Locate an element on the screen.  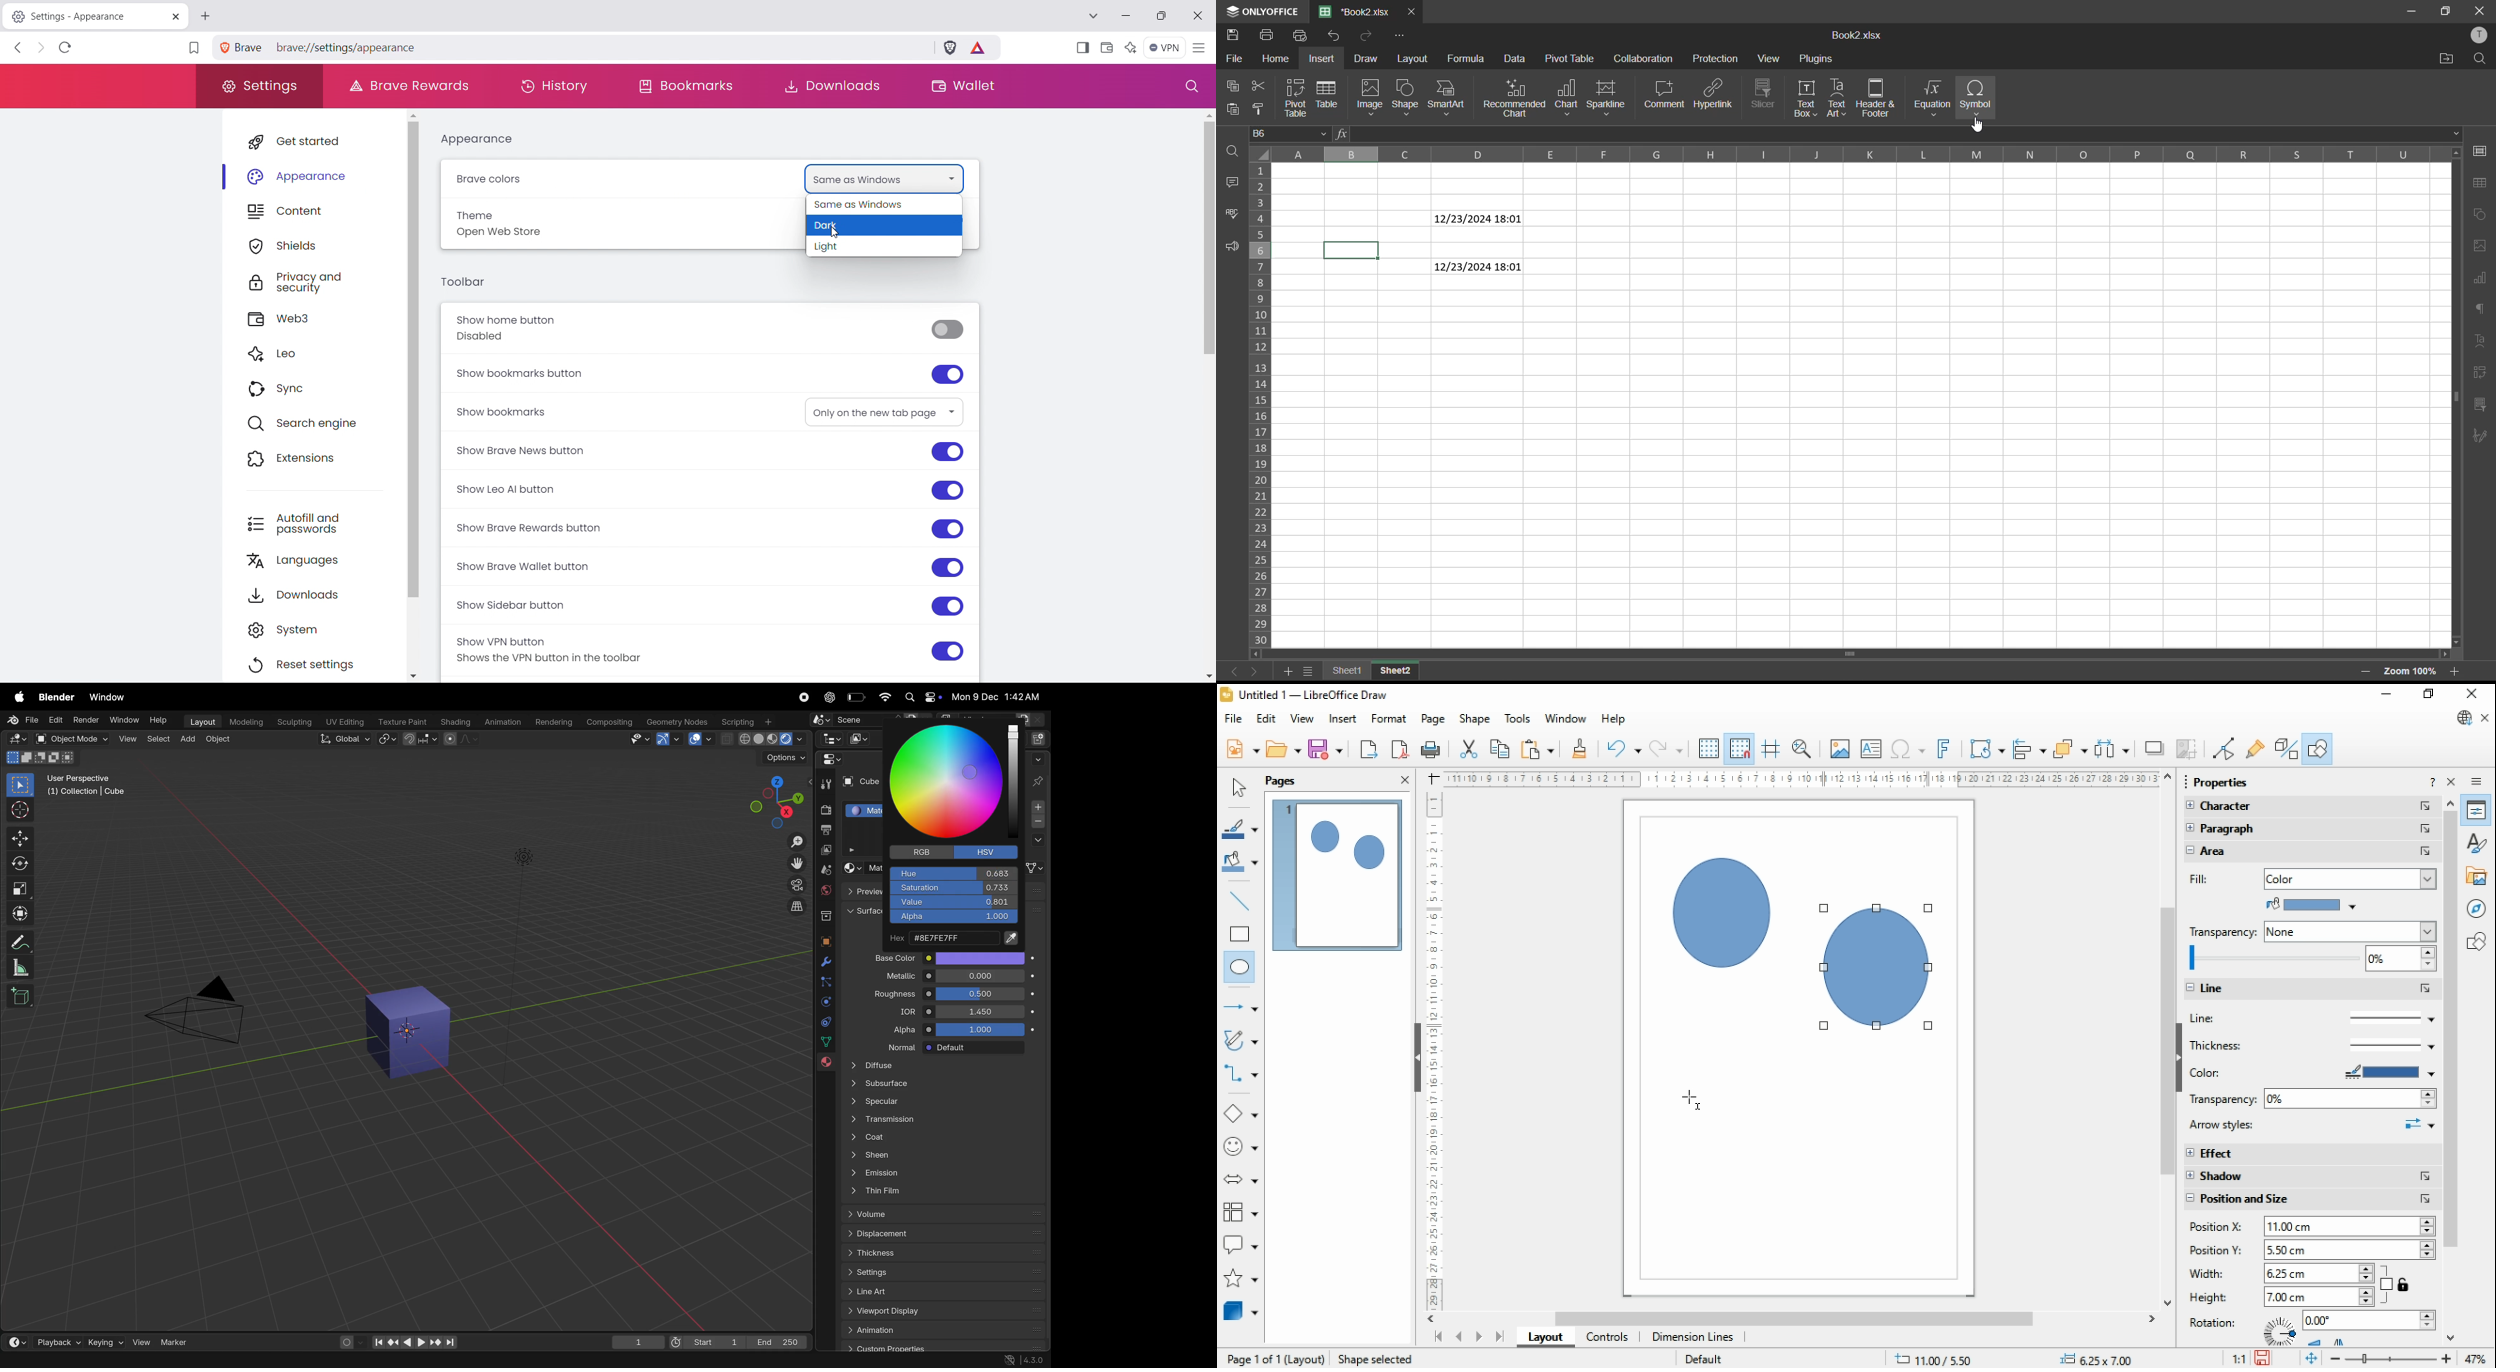
Theme Open Web store is located at coordinates (618, 223).